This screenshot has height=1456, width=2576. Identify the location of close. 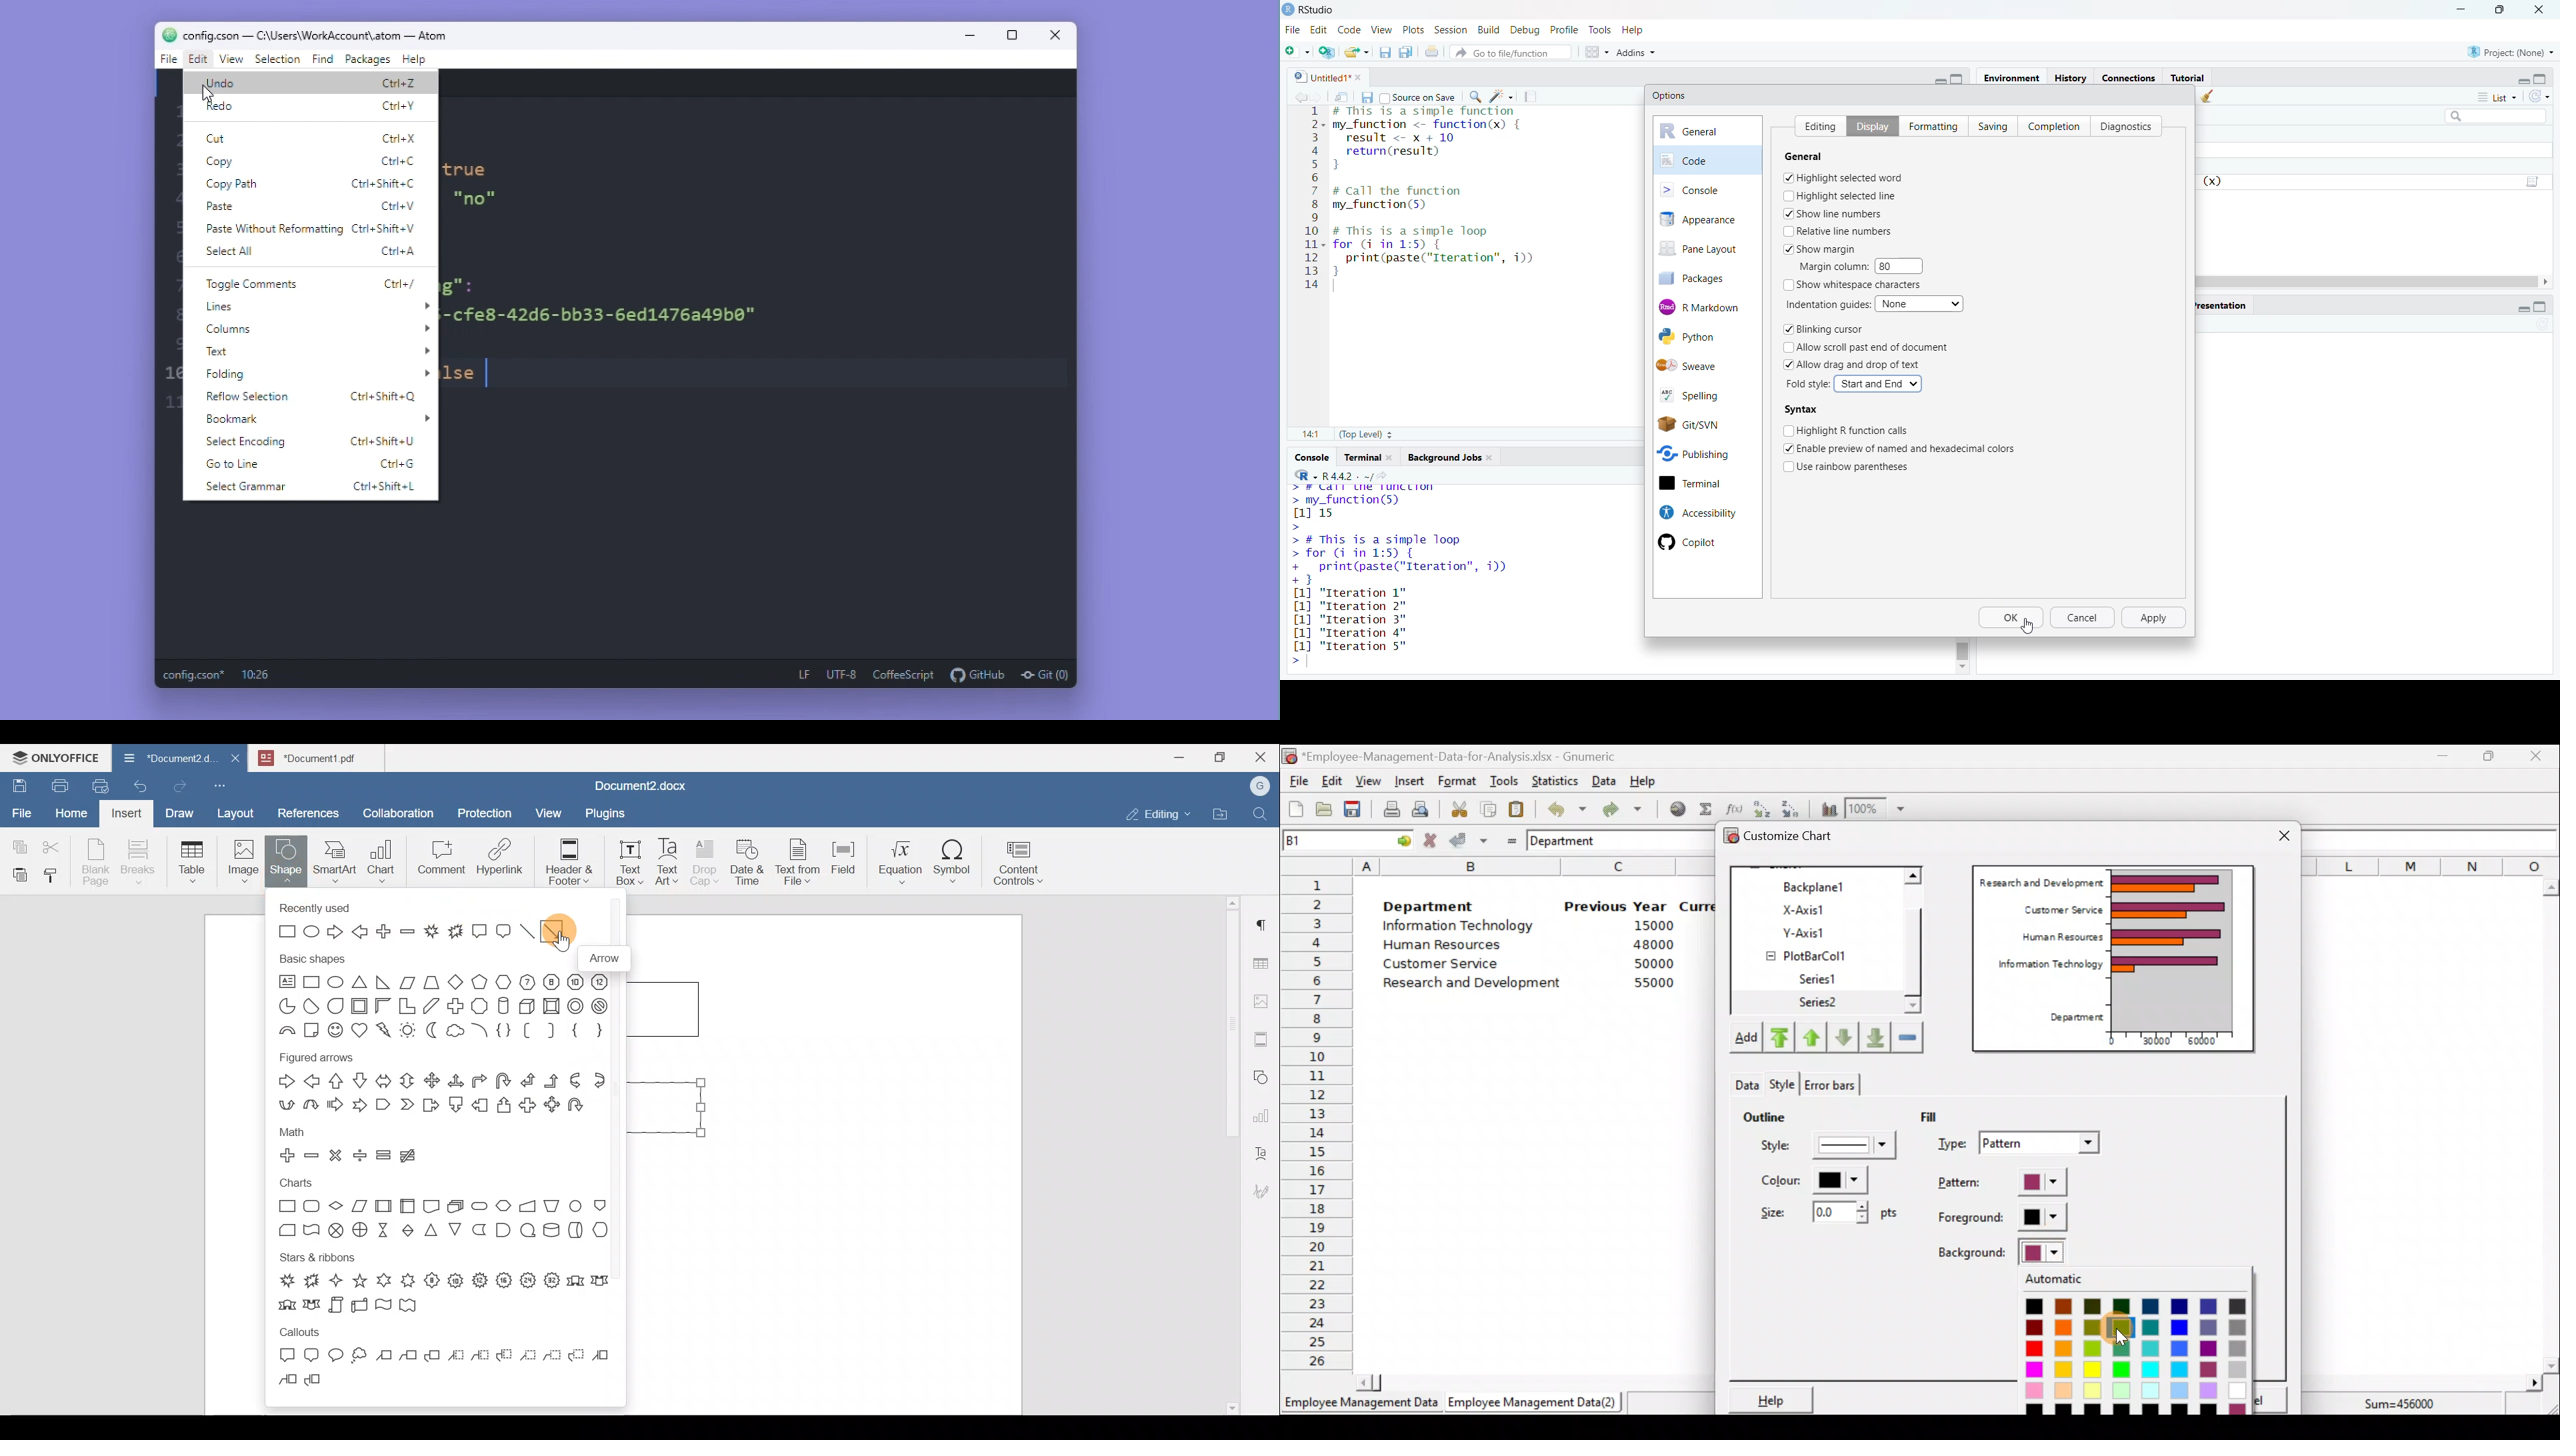
(2543, 8).